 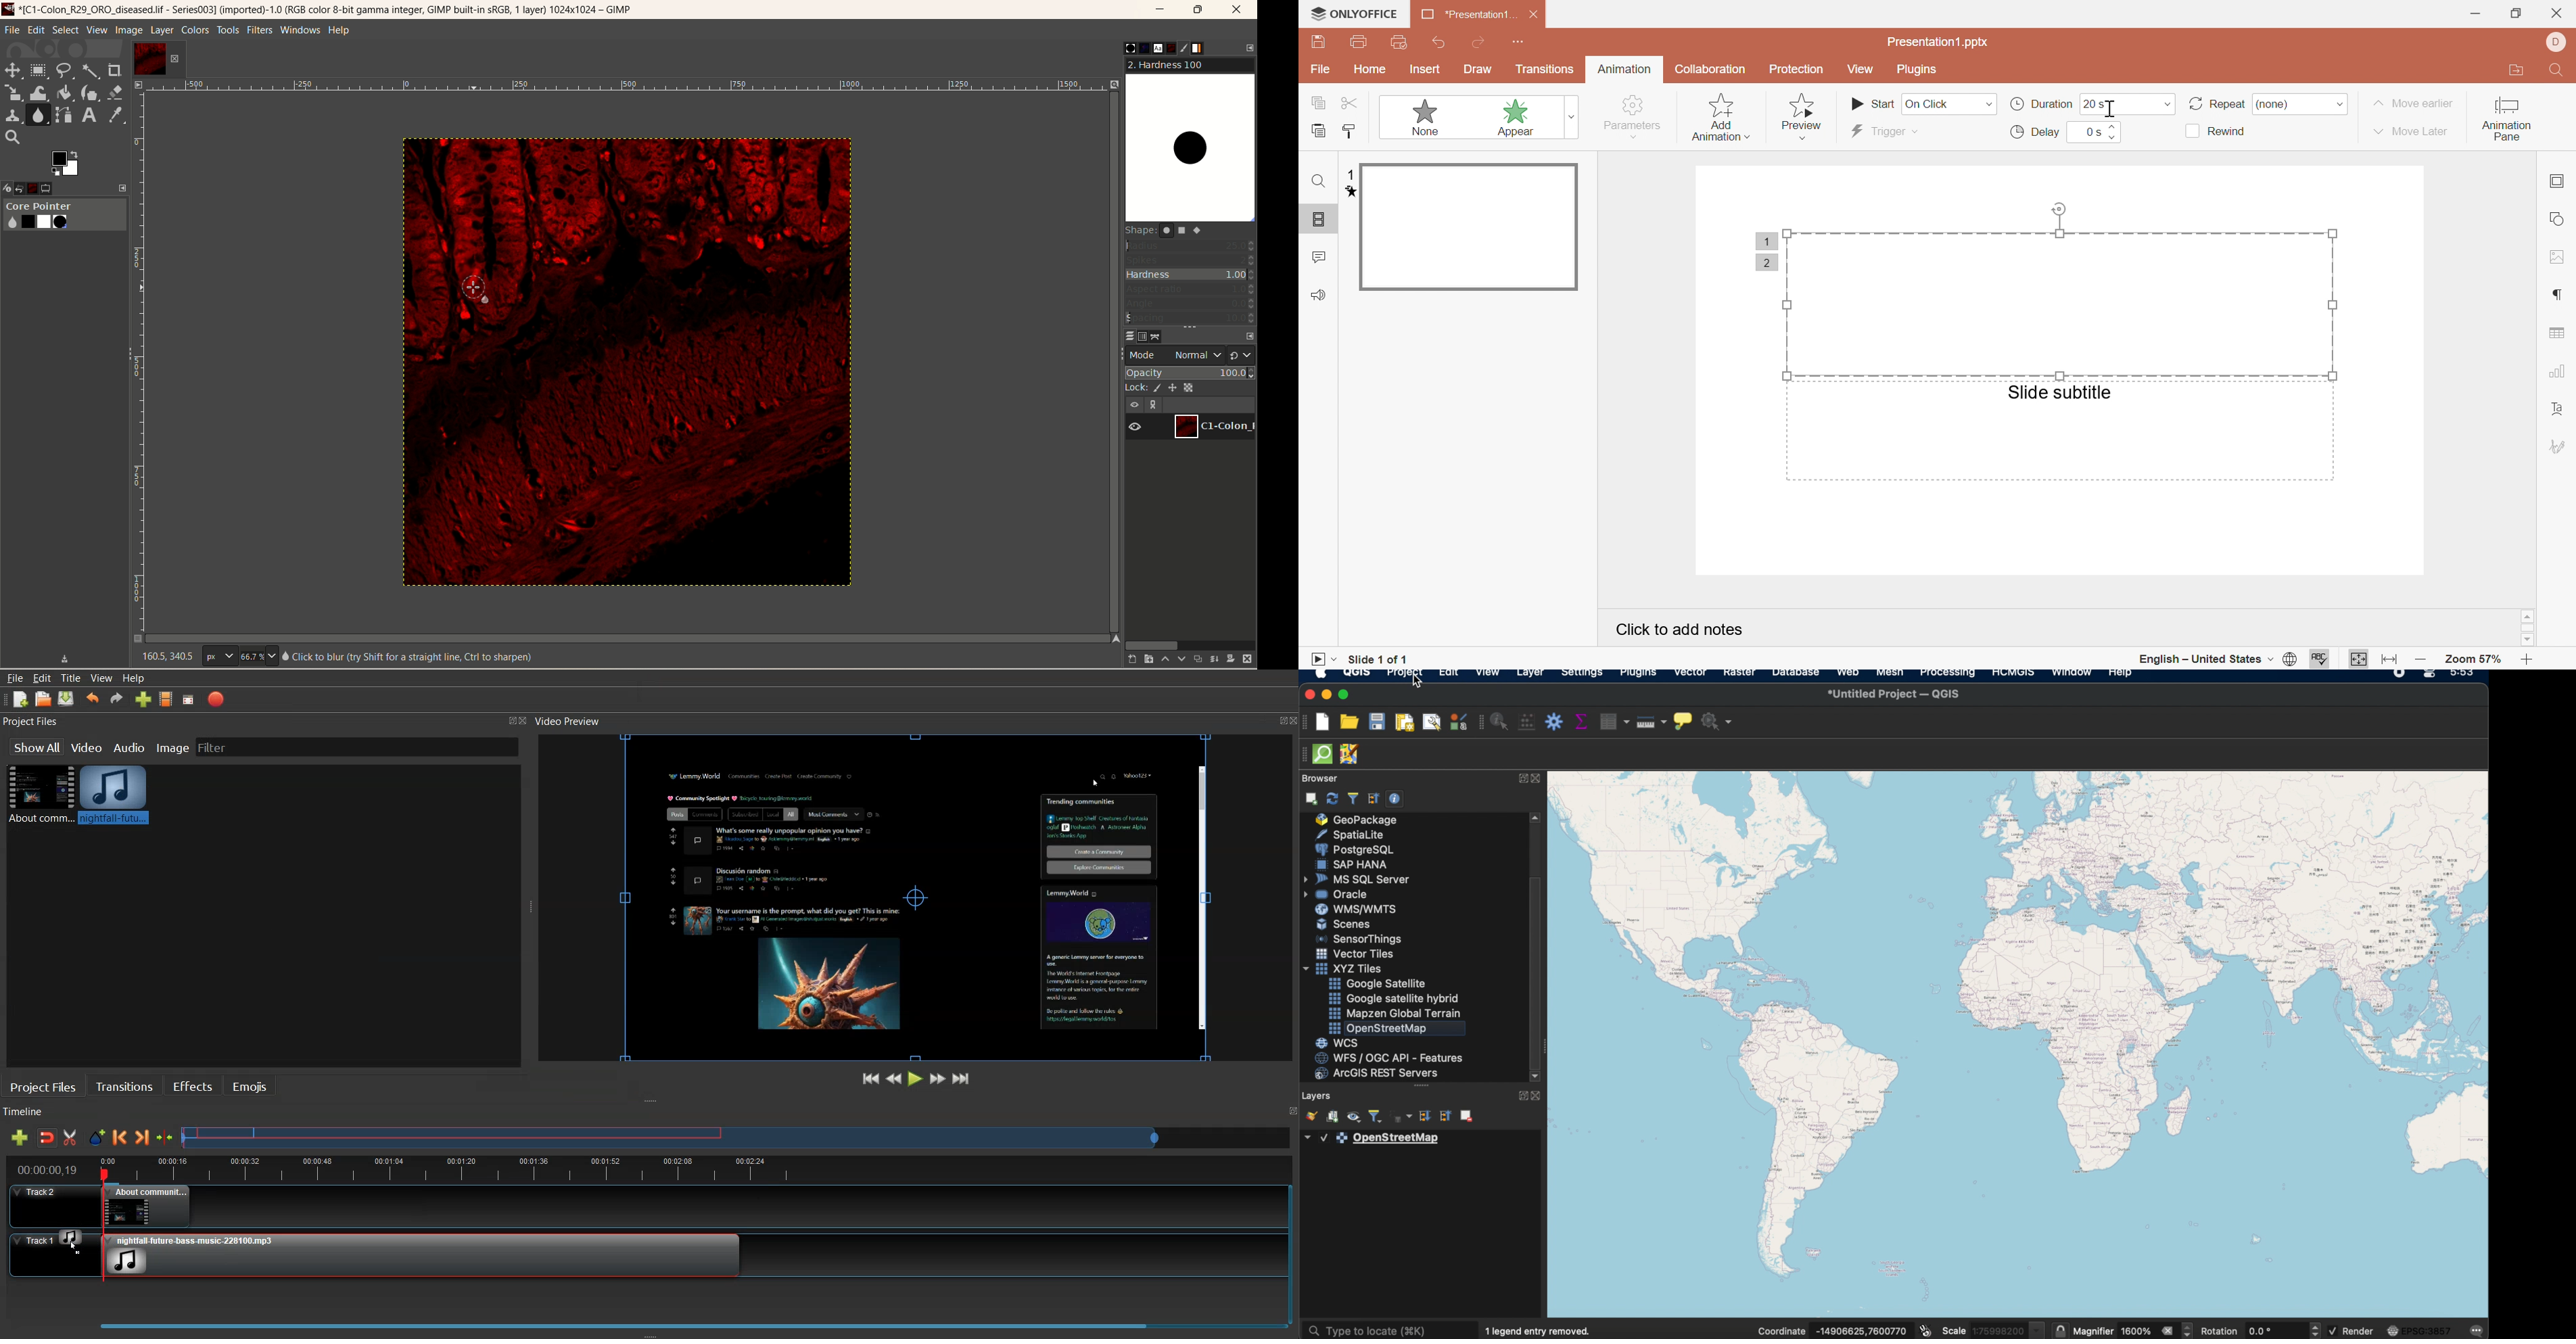 I want to click on pattern, so click(x=1137, y=48).